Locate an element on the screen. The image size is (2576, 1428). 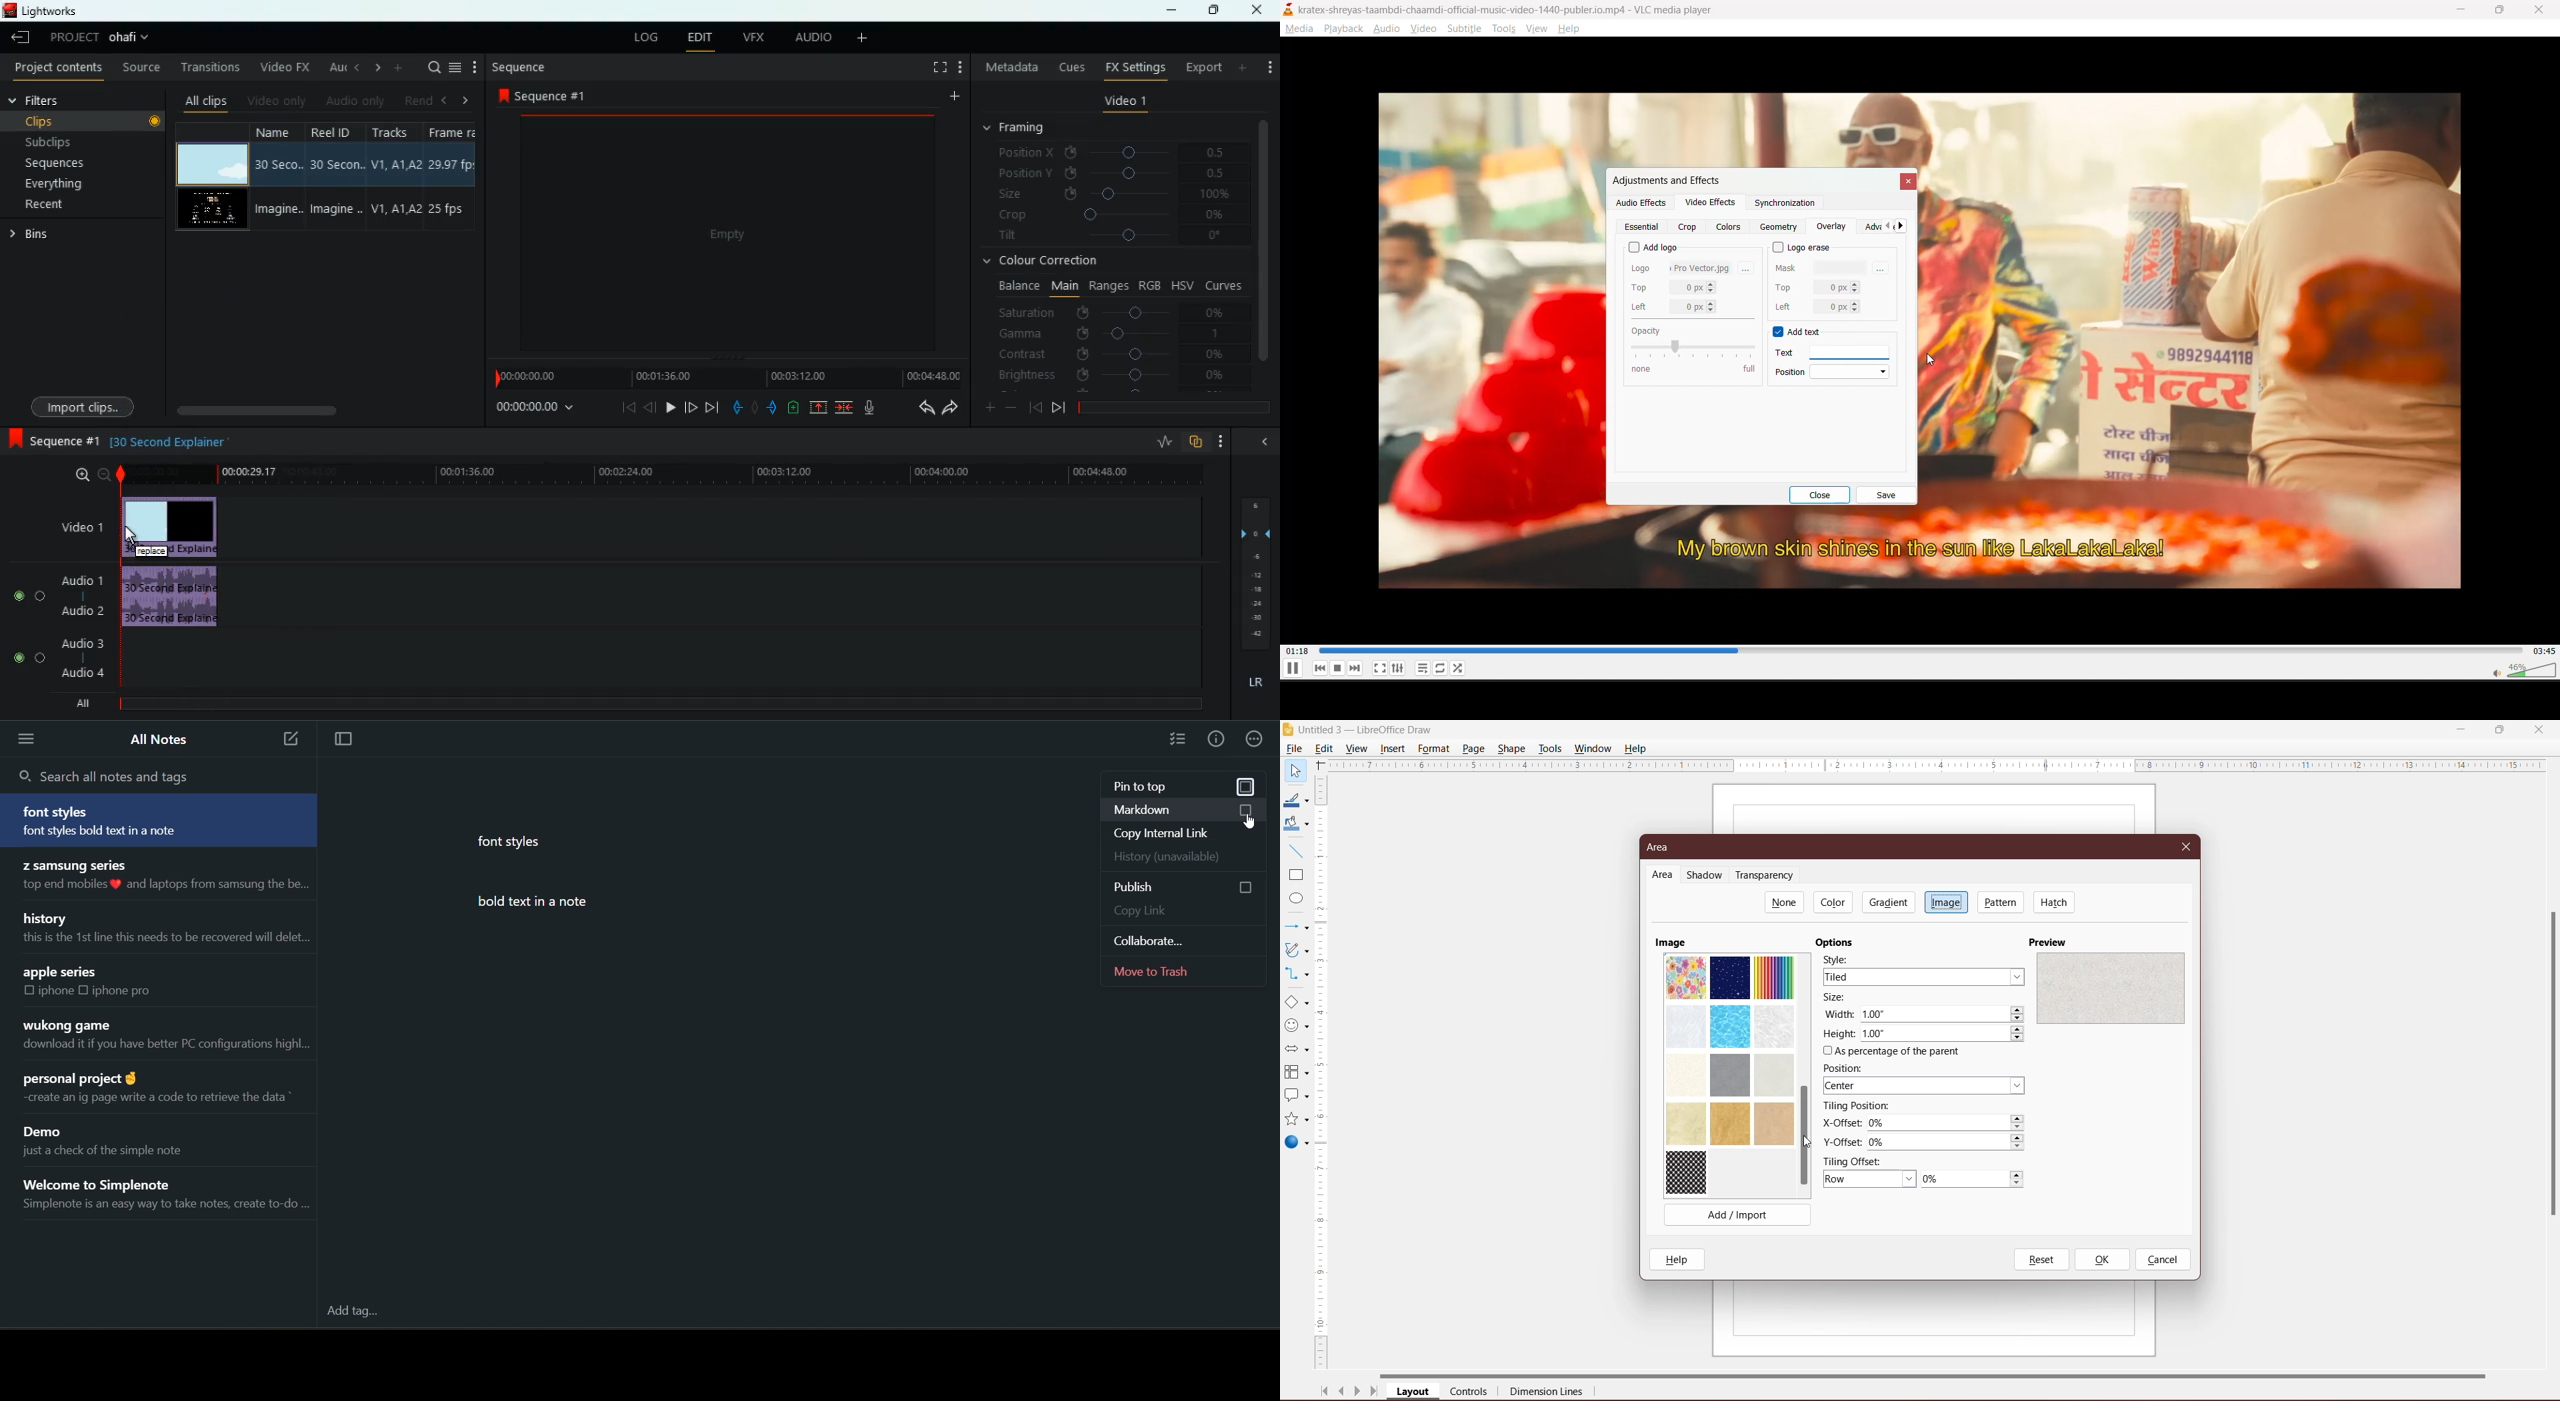
curves is located at coordinates (1224, 287).